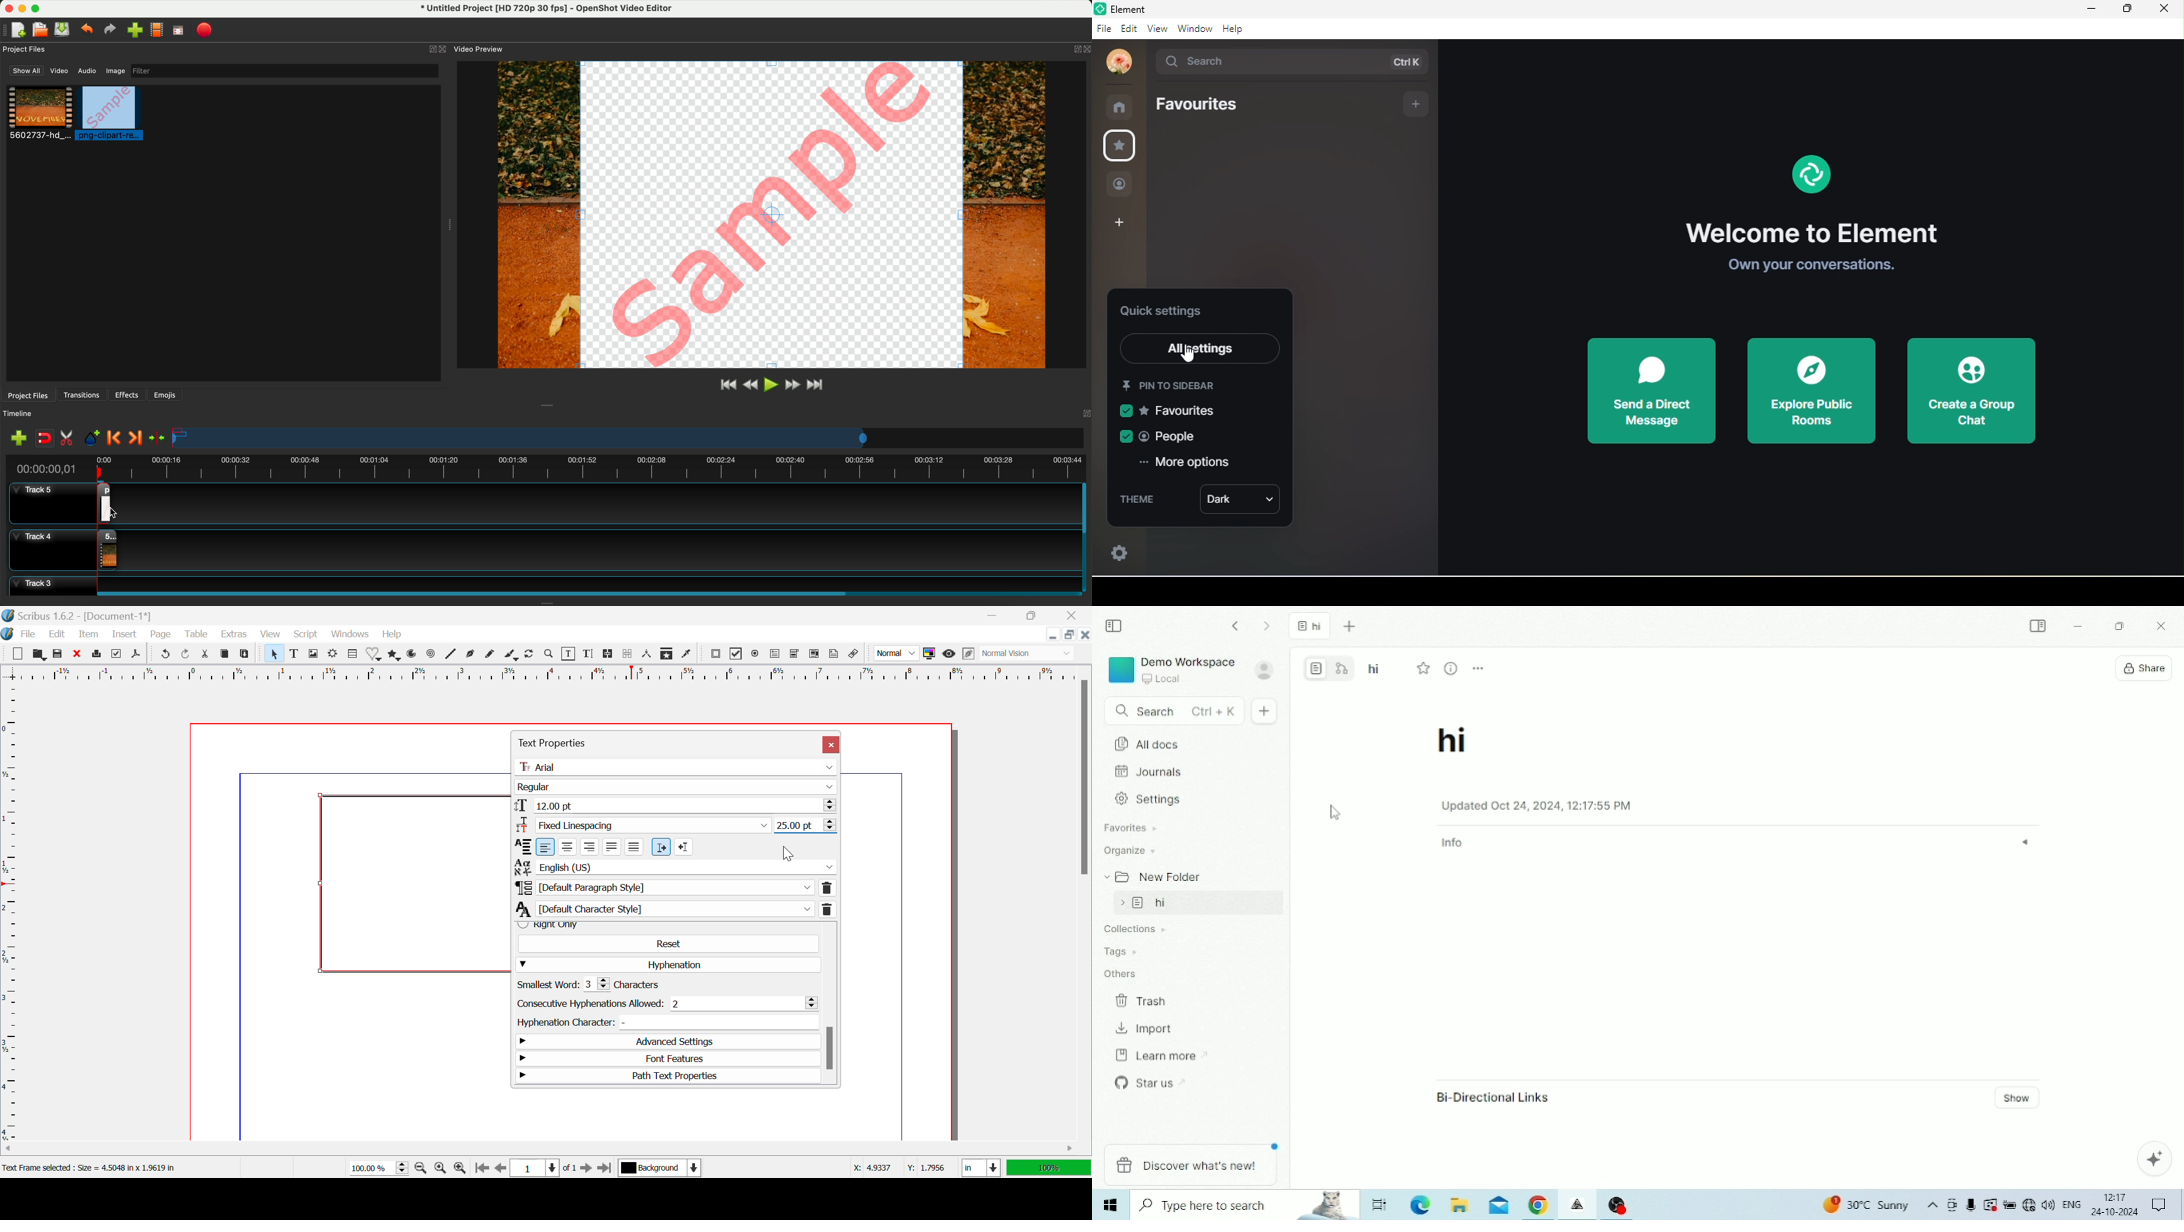 The height and width of the screenshot is (1232, 2184). Describe the element at coordinates (629, 439) in the screenshot. I see `timeline` at that location.